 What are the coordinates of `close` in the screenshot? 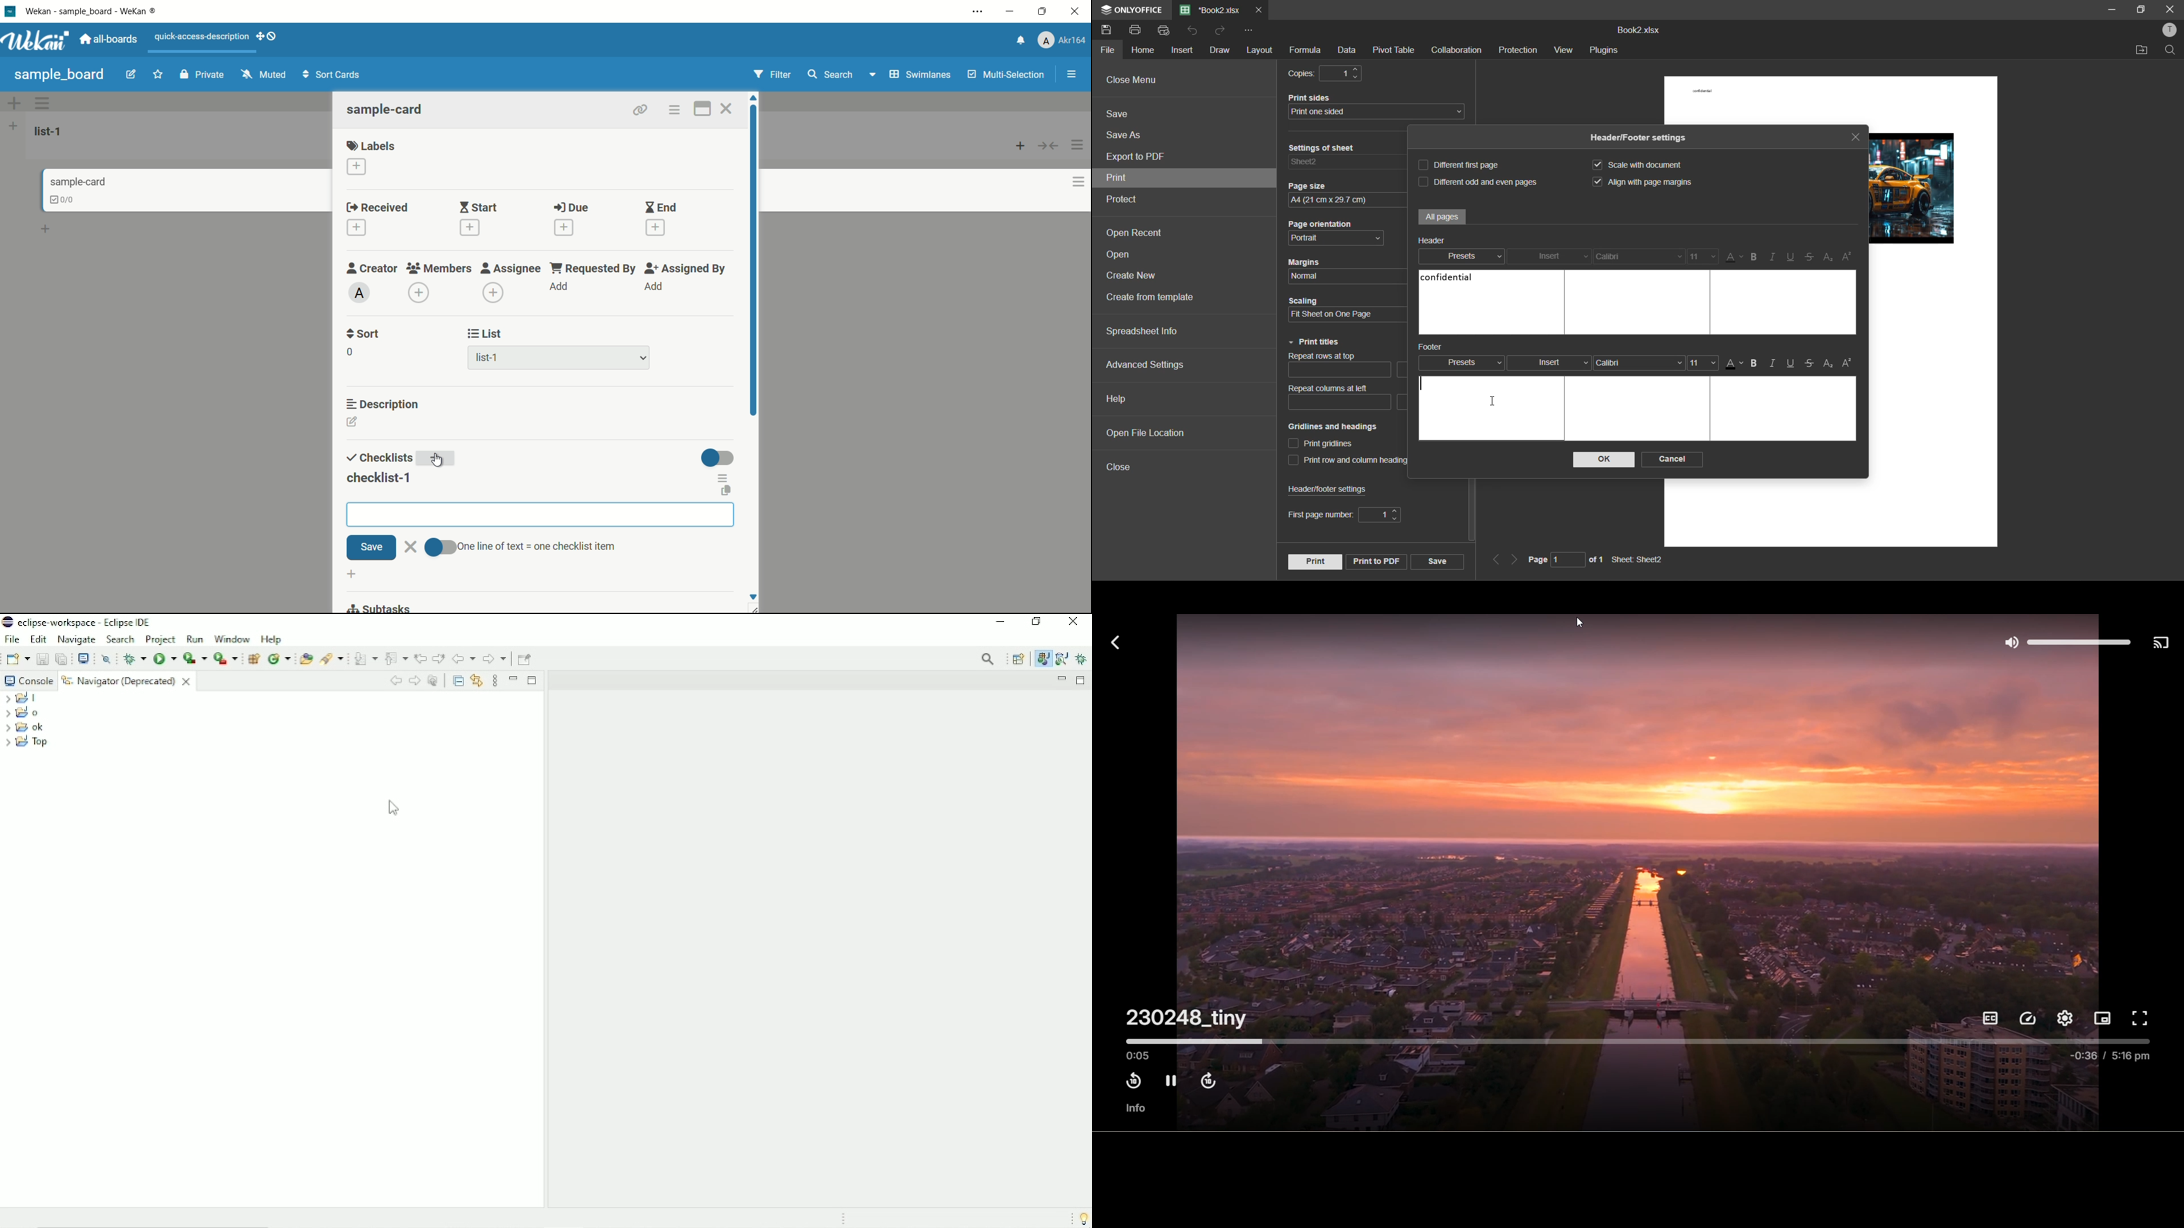 It's located at (1120, 468).